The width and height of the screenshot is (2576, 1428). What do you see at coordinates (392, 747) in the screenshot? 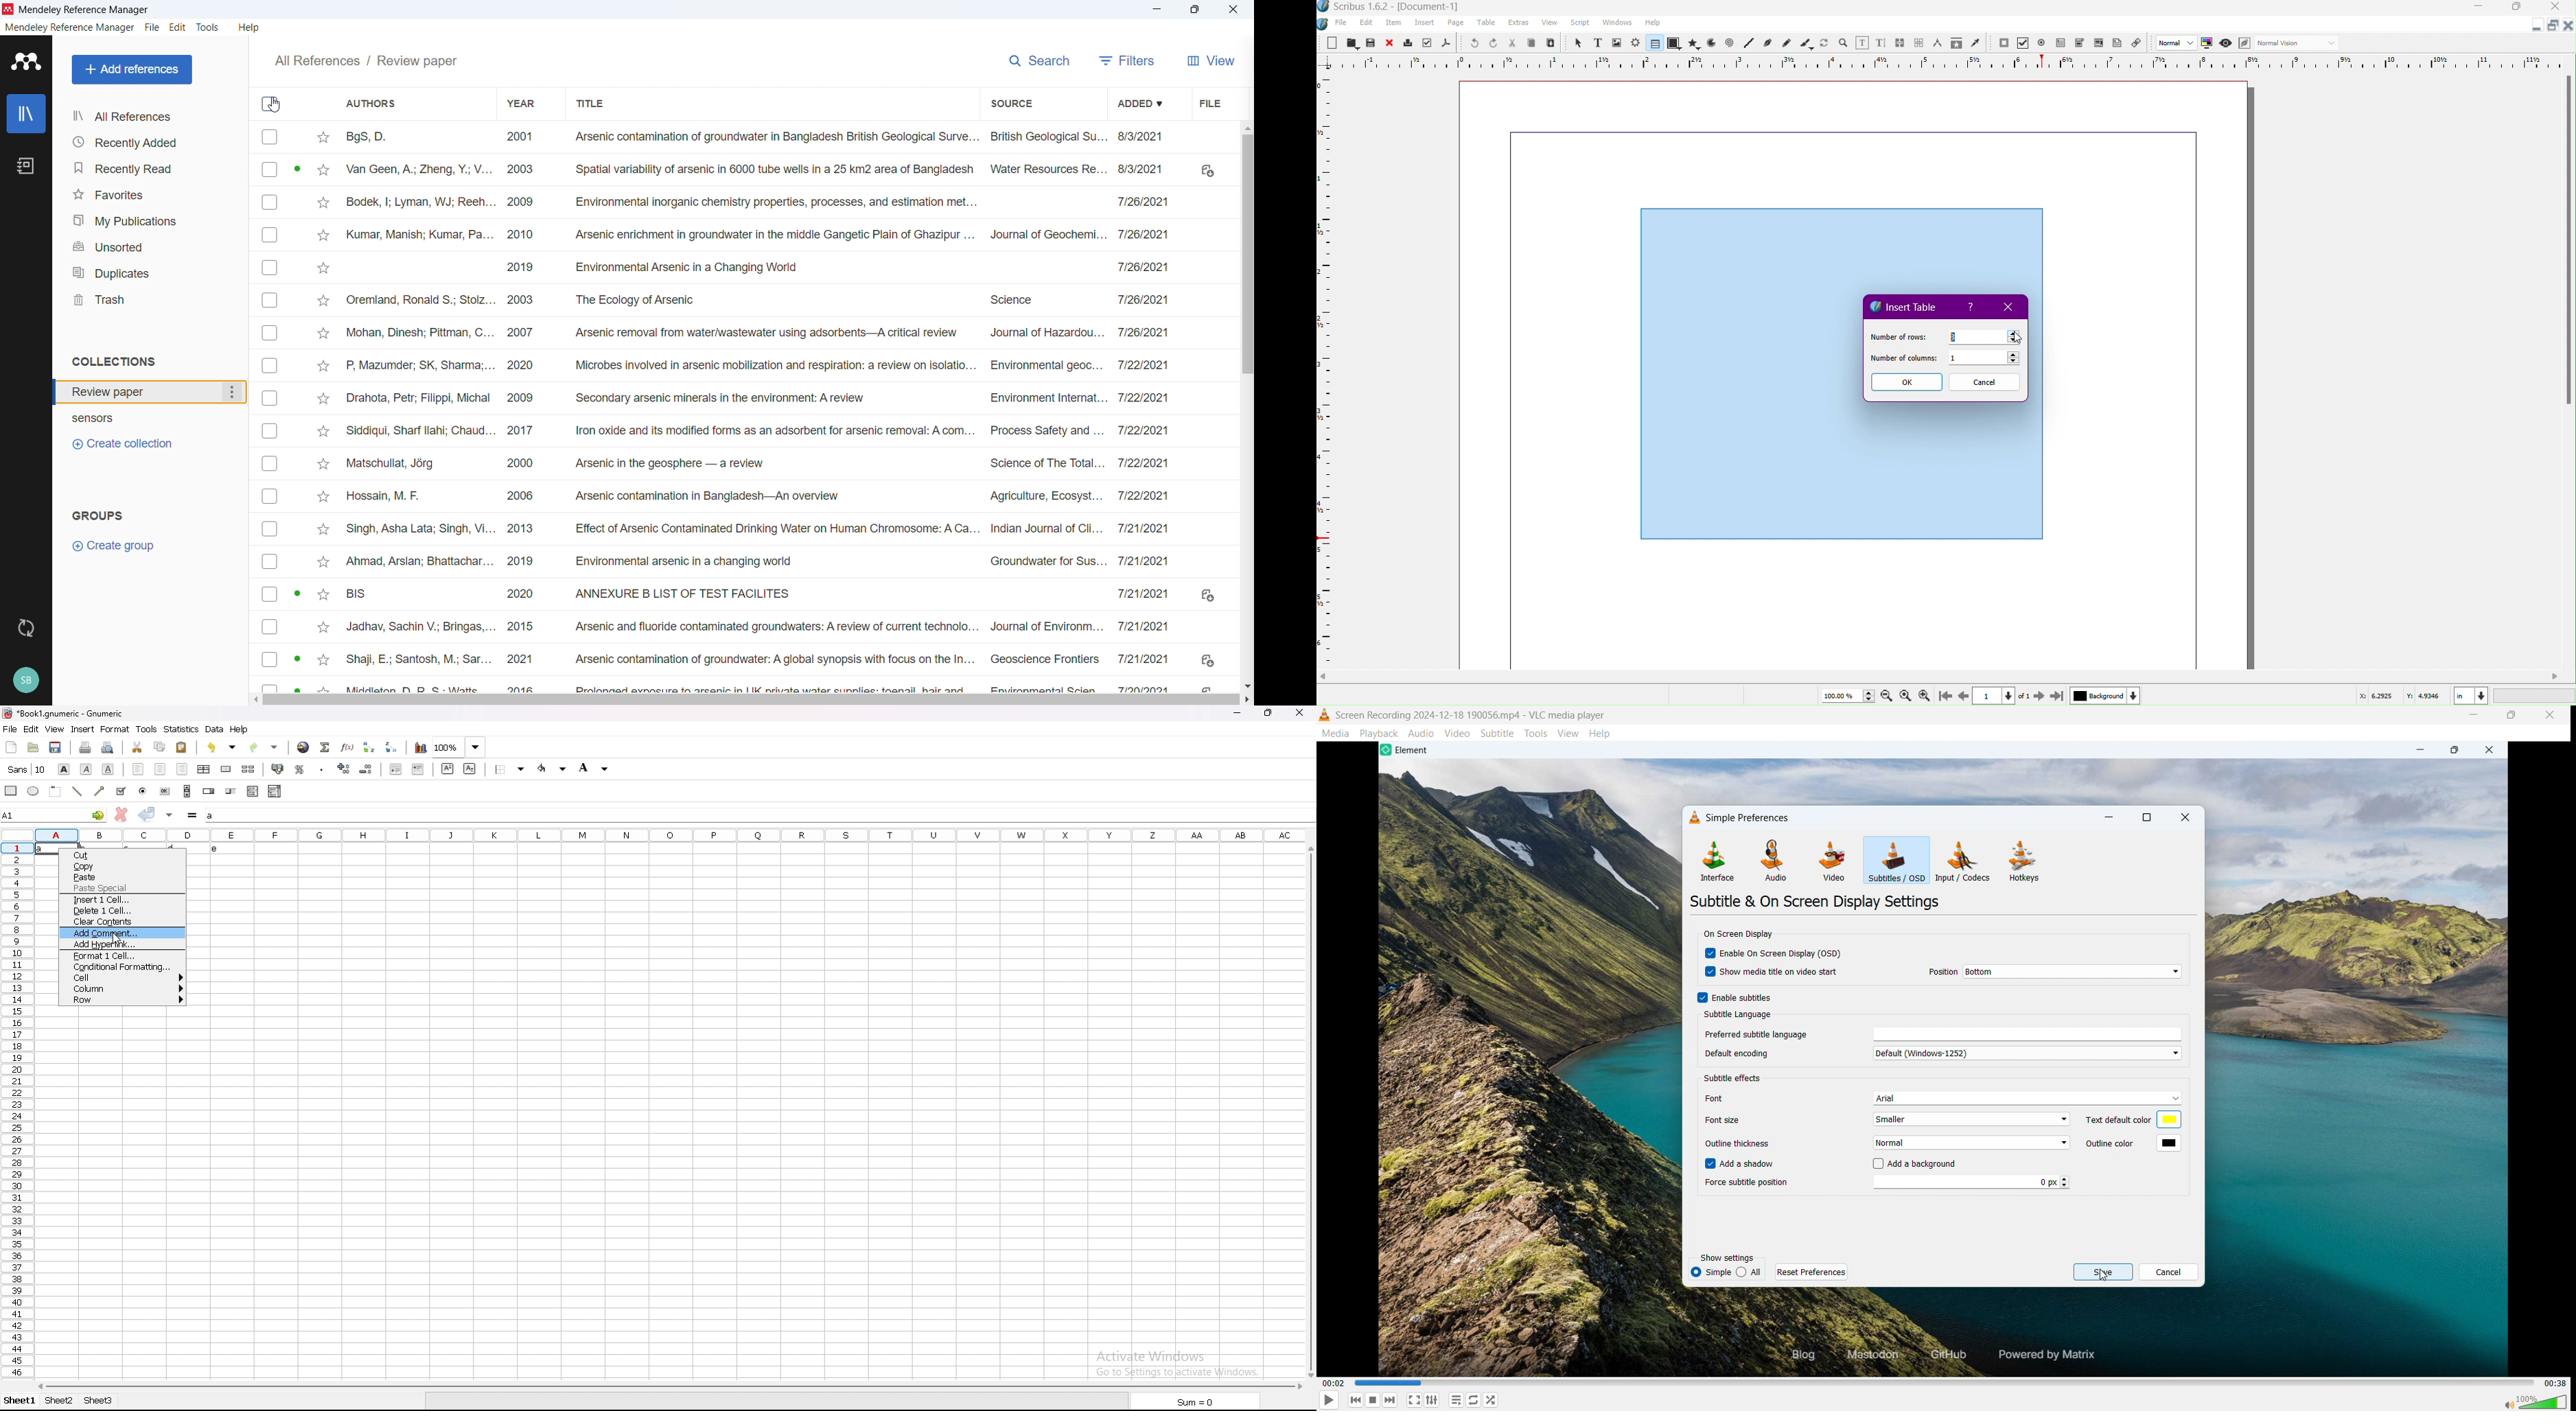
I see `sort descending` at bounding box center [392, 747].